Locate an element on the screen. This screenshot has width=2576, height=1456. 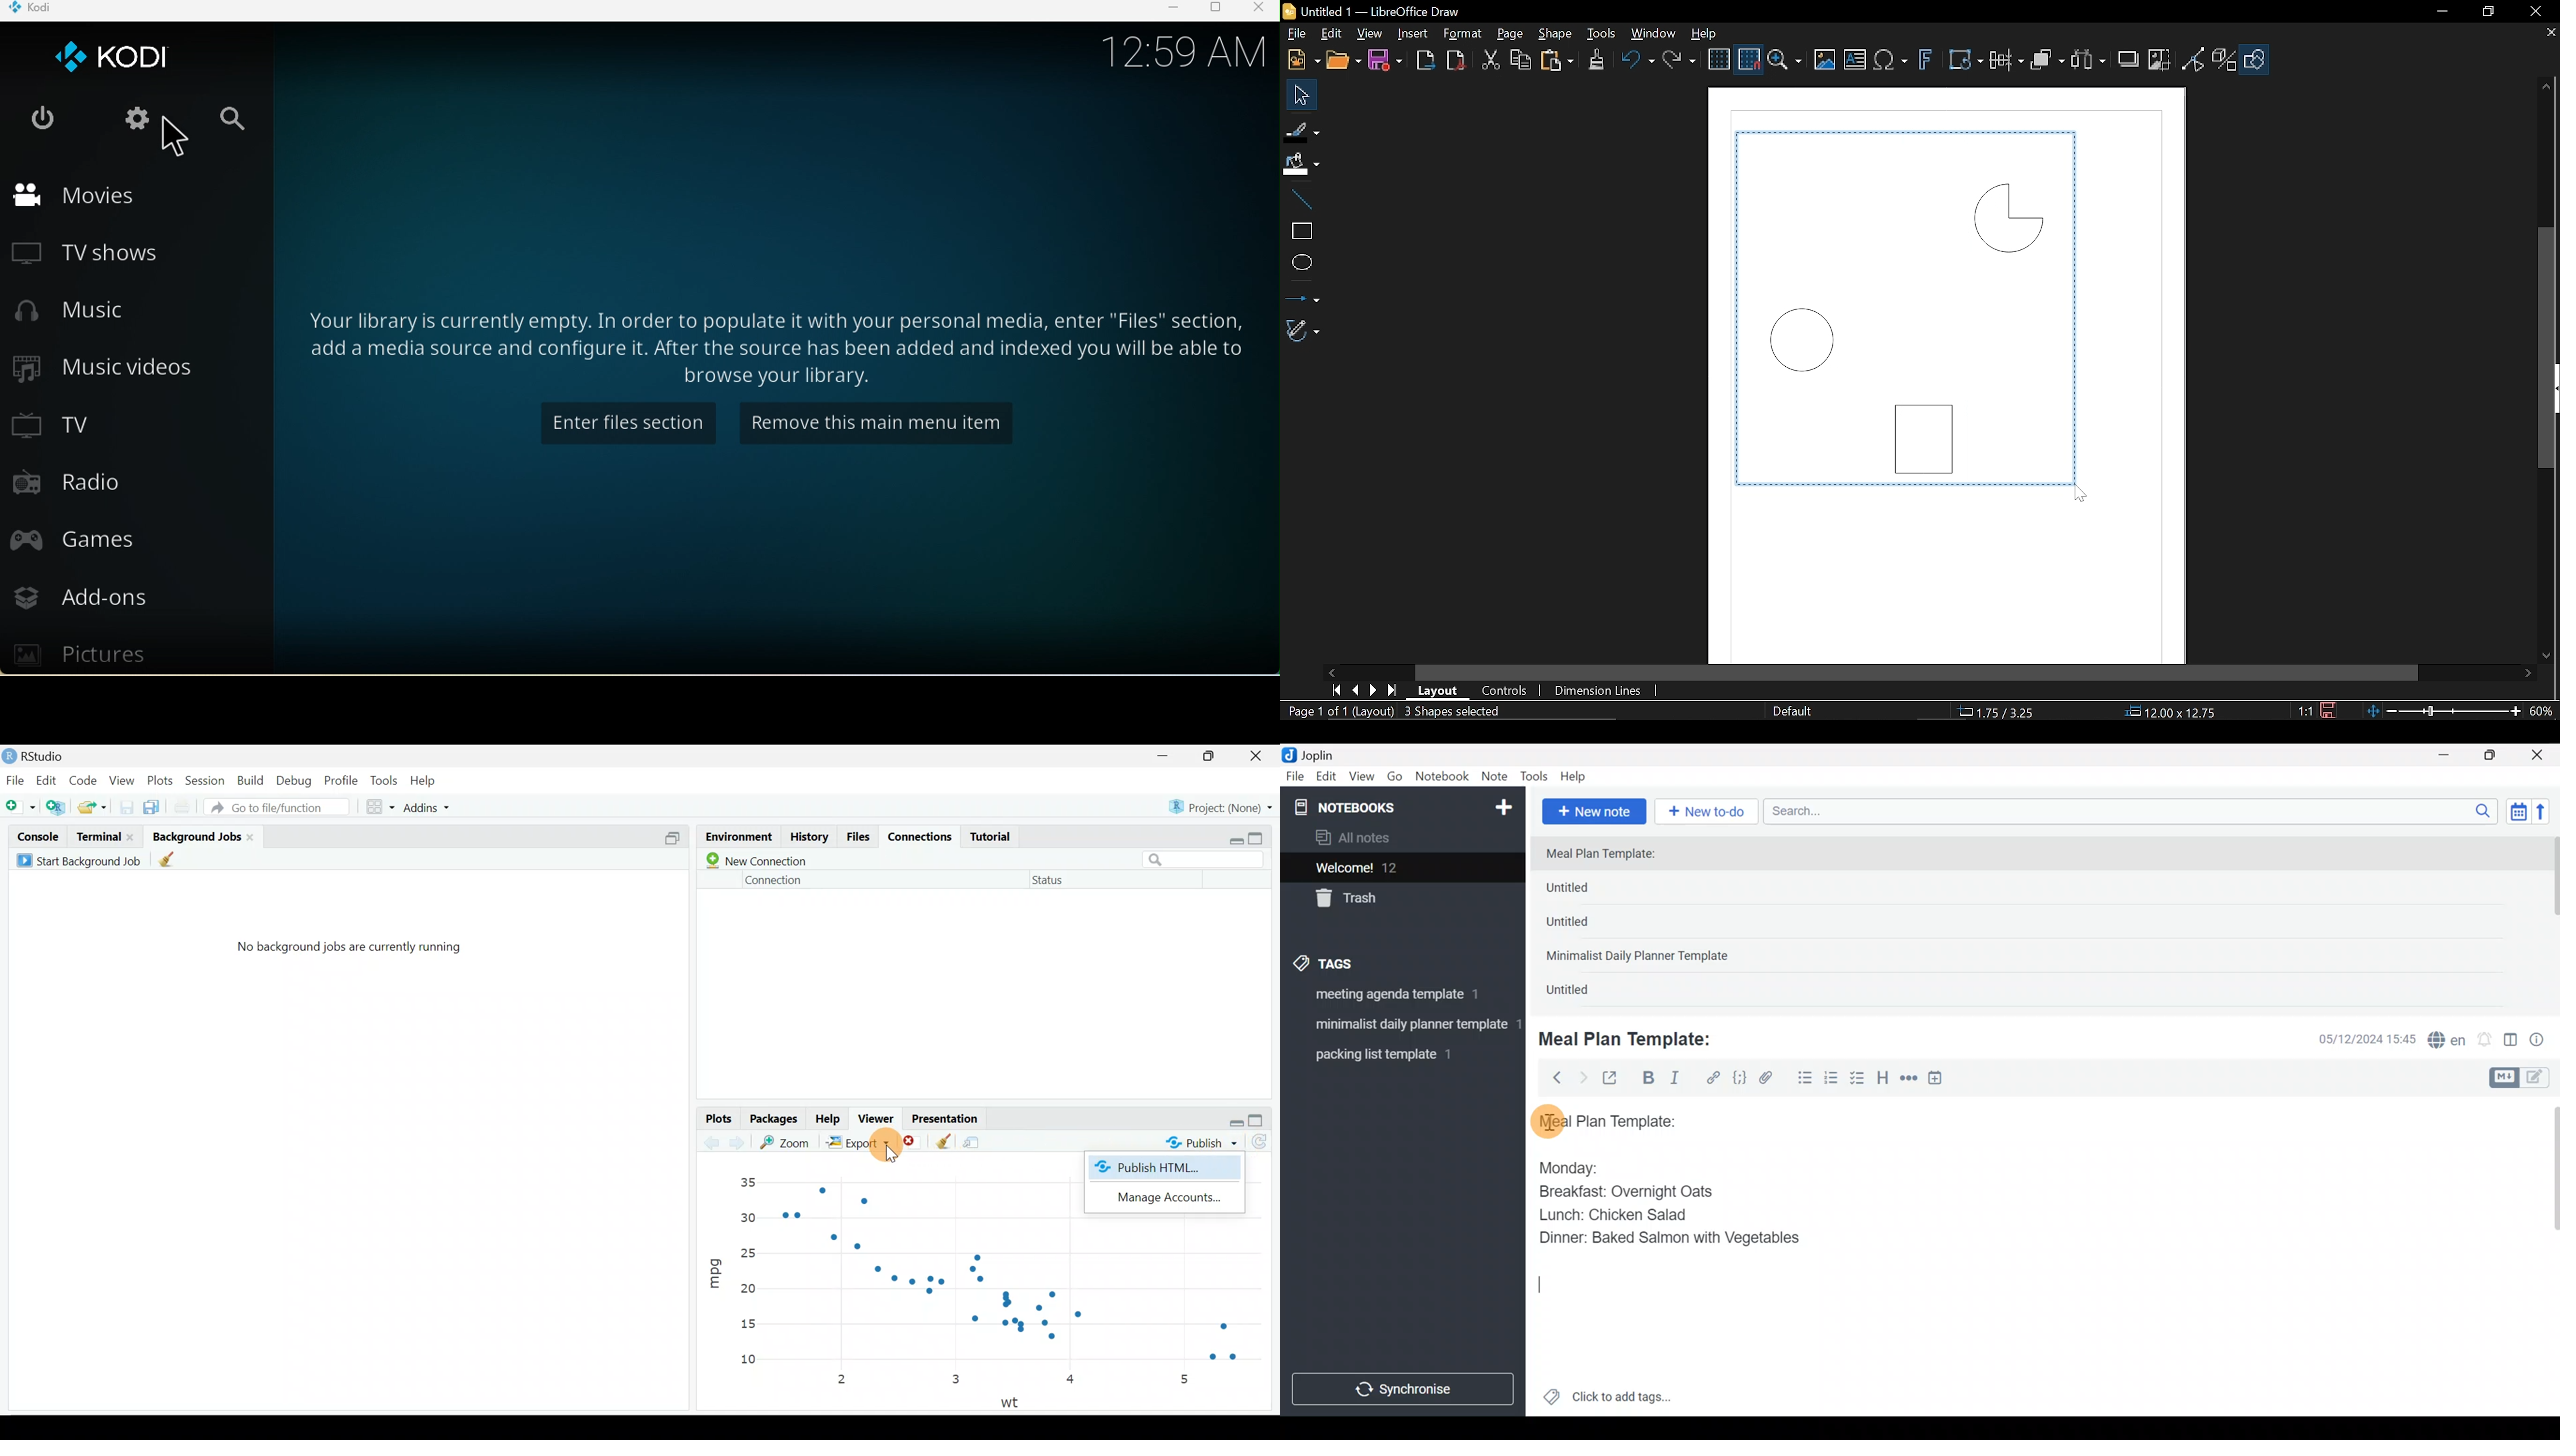
20 is located at coordinates (747, 1288).